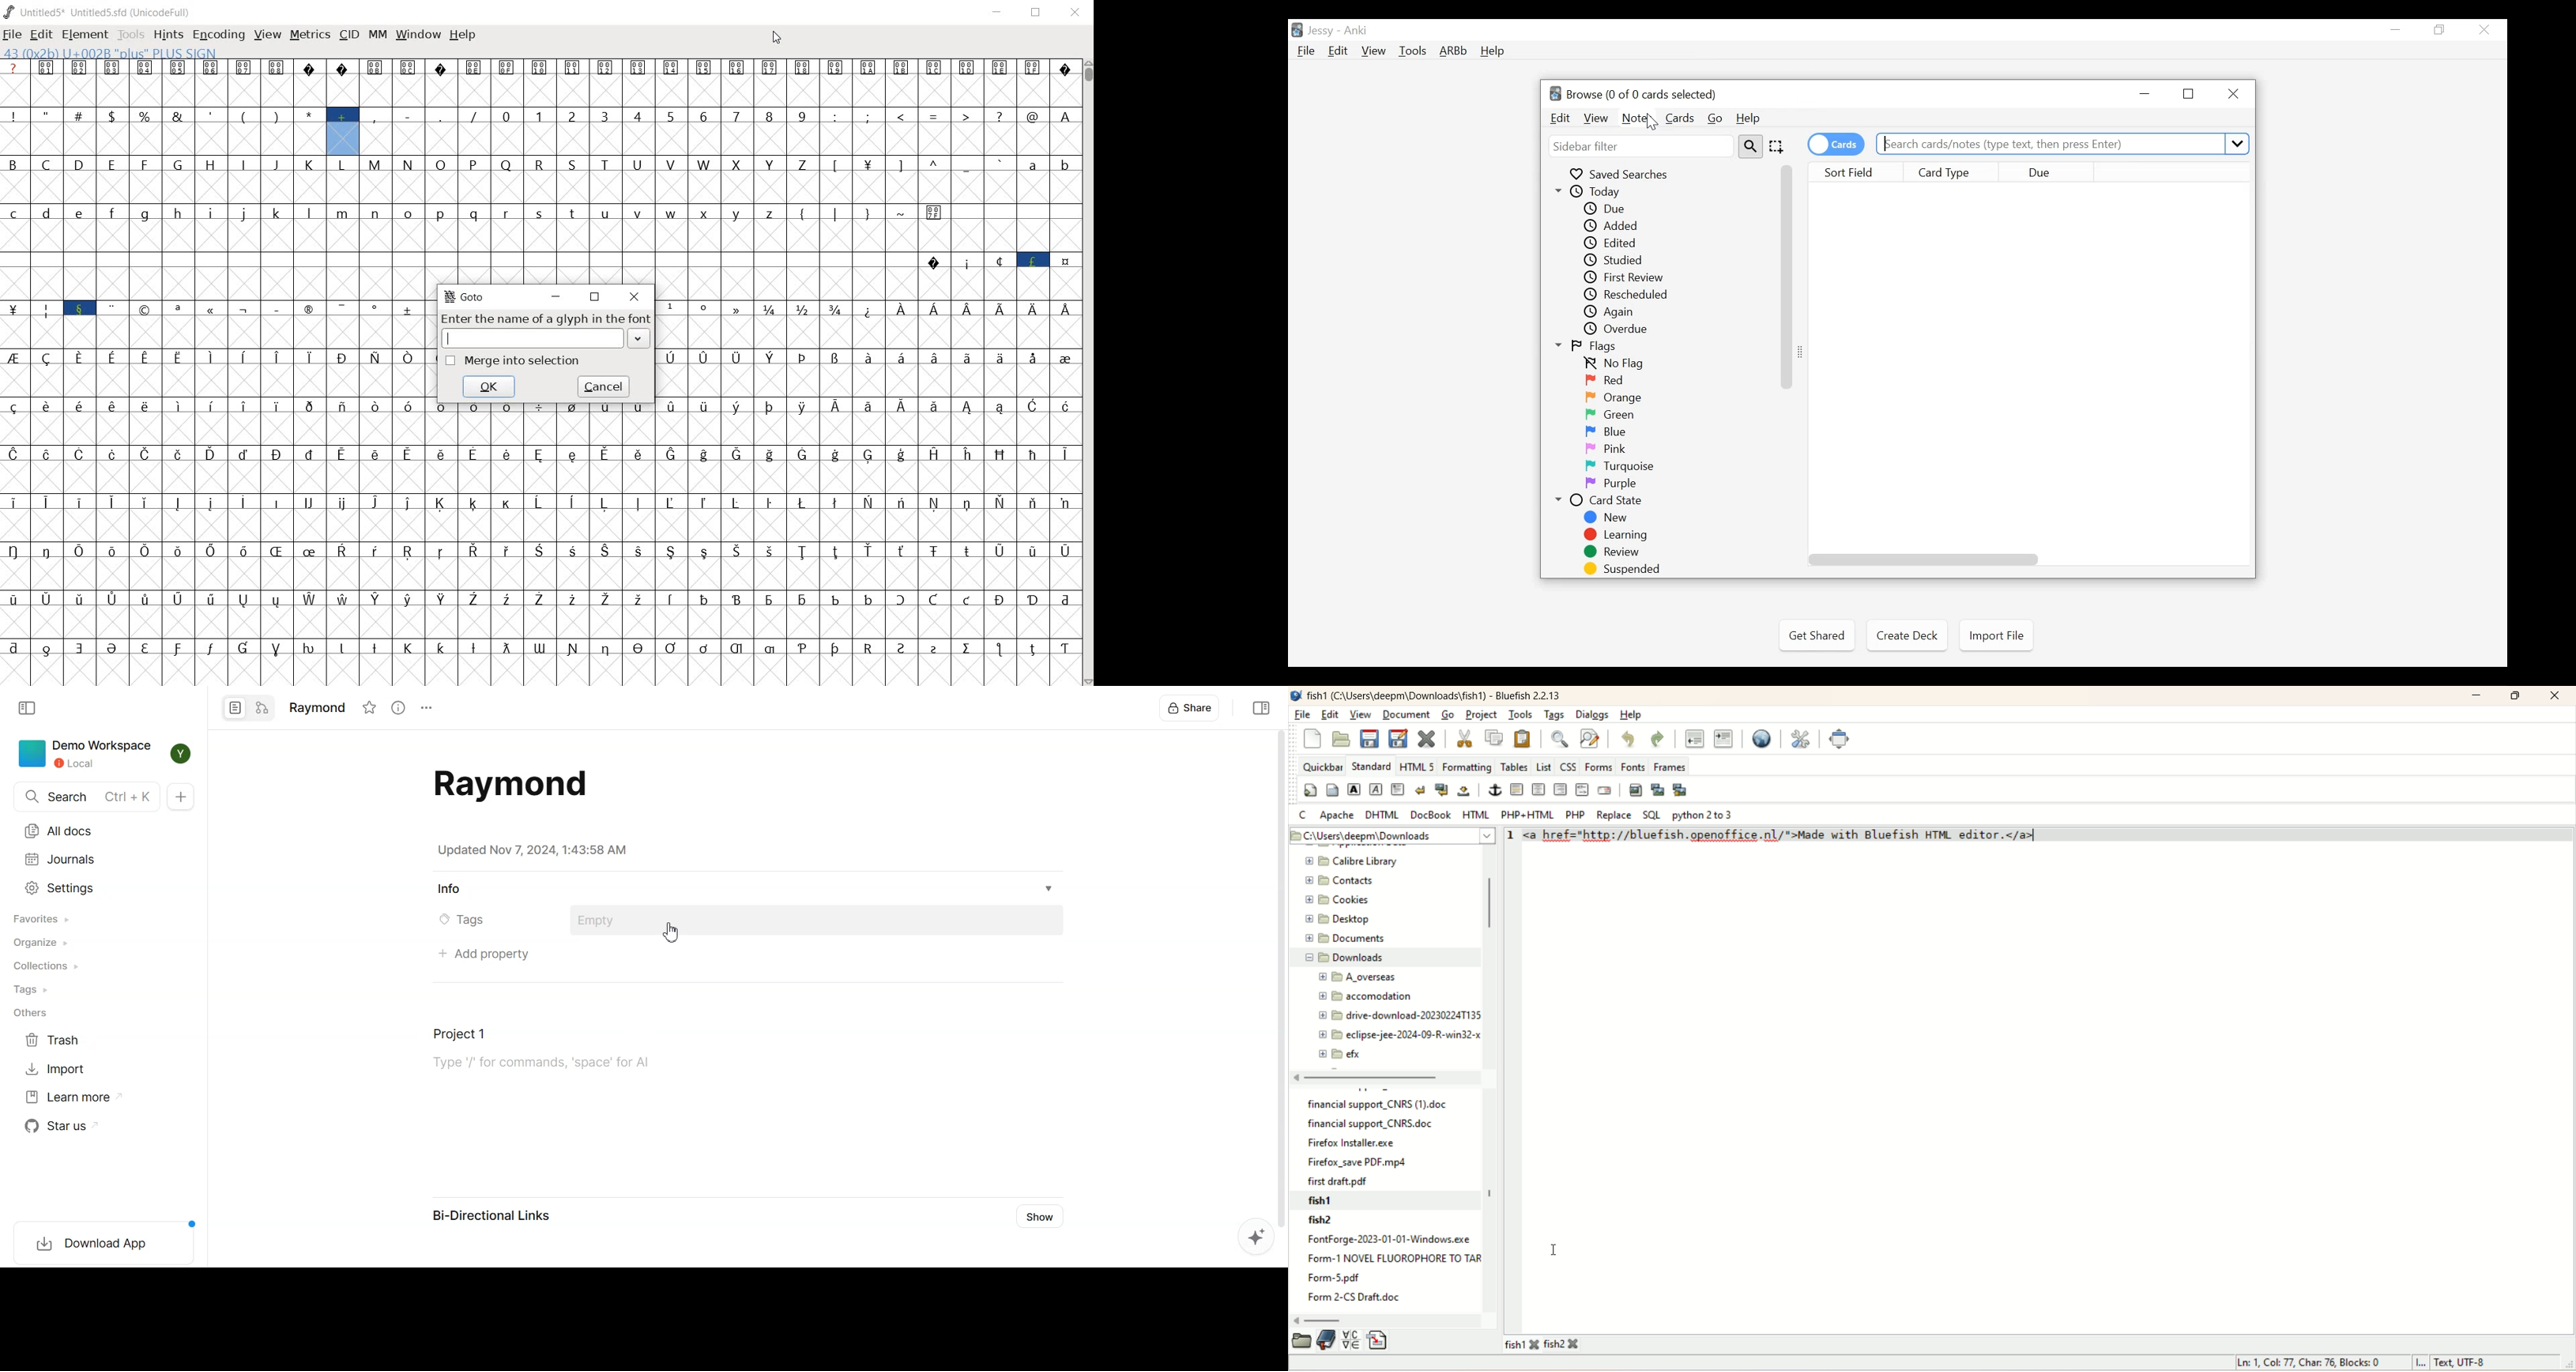  Describe the element at coordinates (1606, 448) in the screenshot. I see `Pink` at that location.